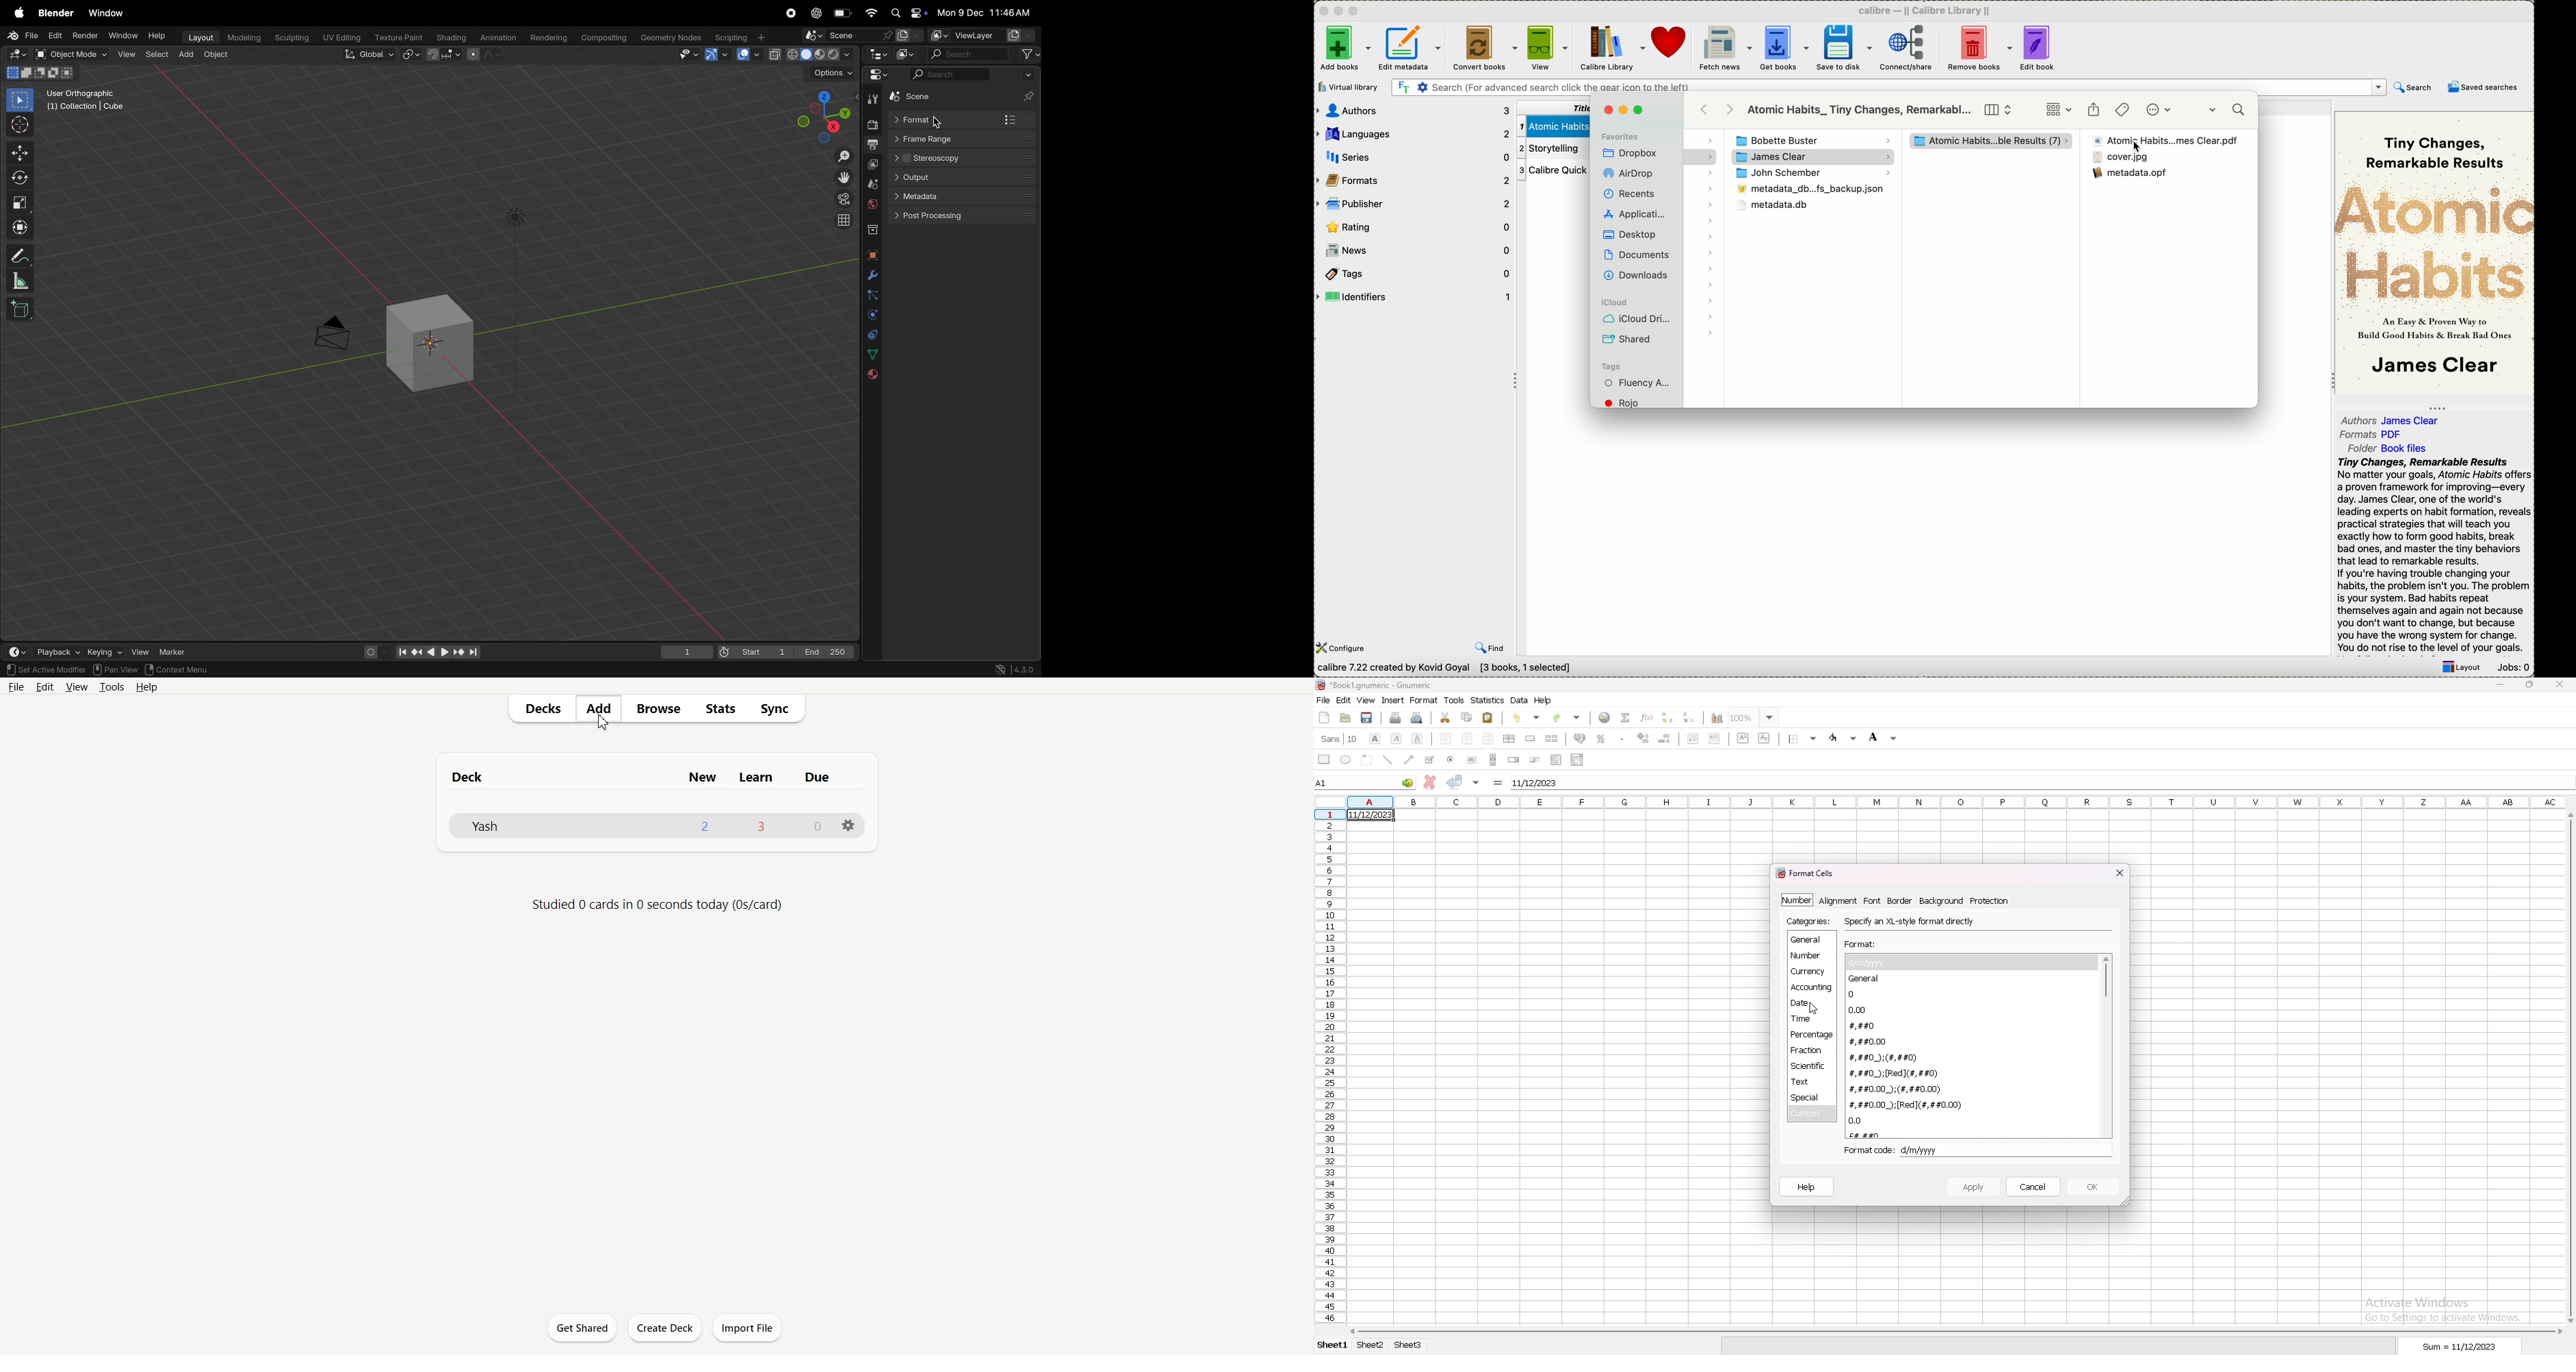 The width and height of the screenshot is (2576, 1372). What do you see at coordinates (1477, 782) in the screenshot?
I see `accept changes in all cells` at bounding box center [1477, 782].